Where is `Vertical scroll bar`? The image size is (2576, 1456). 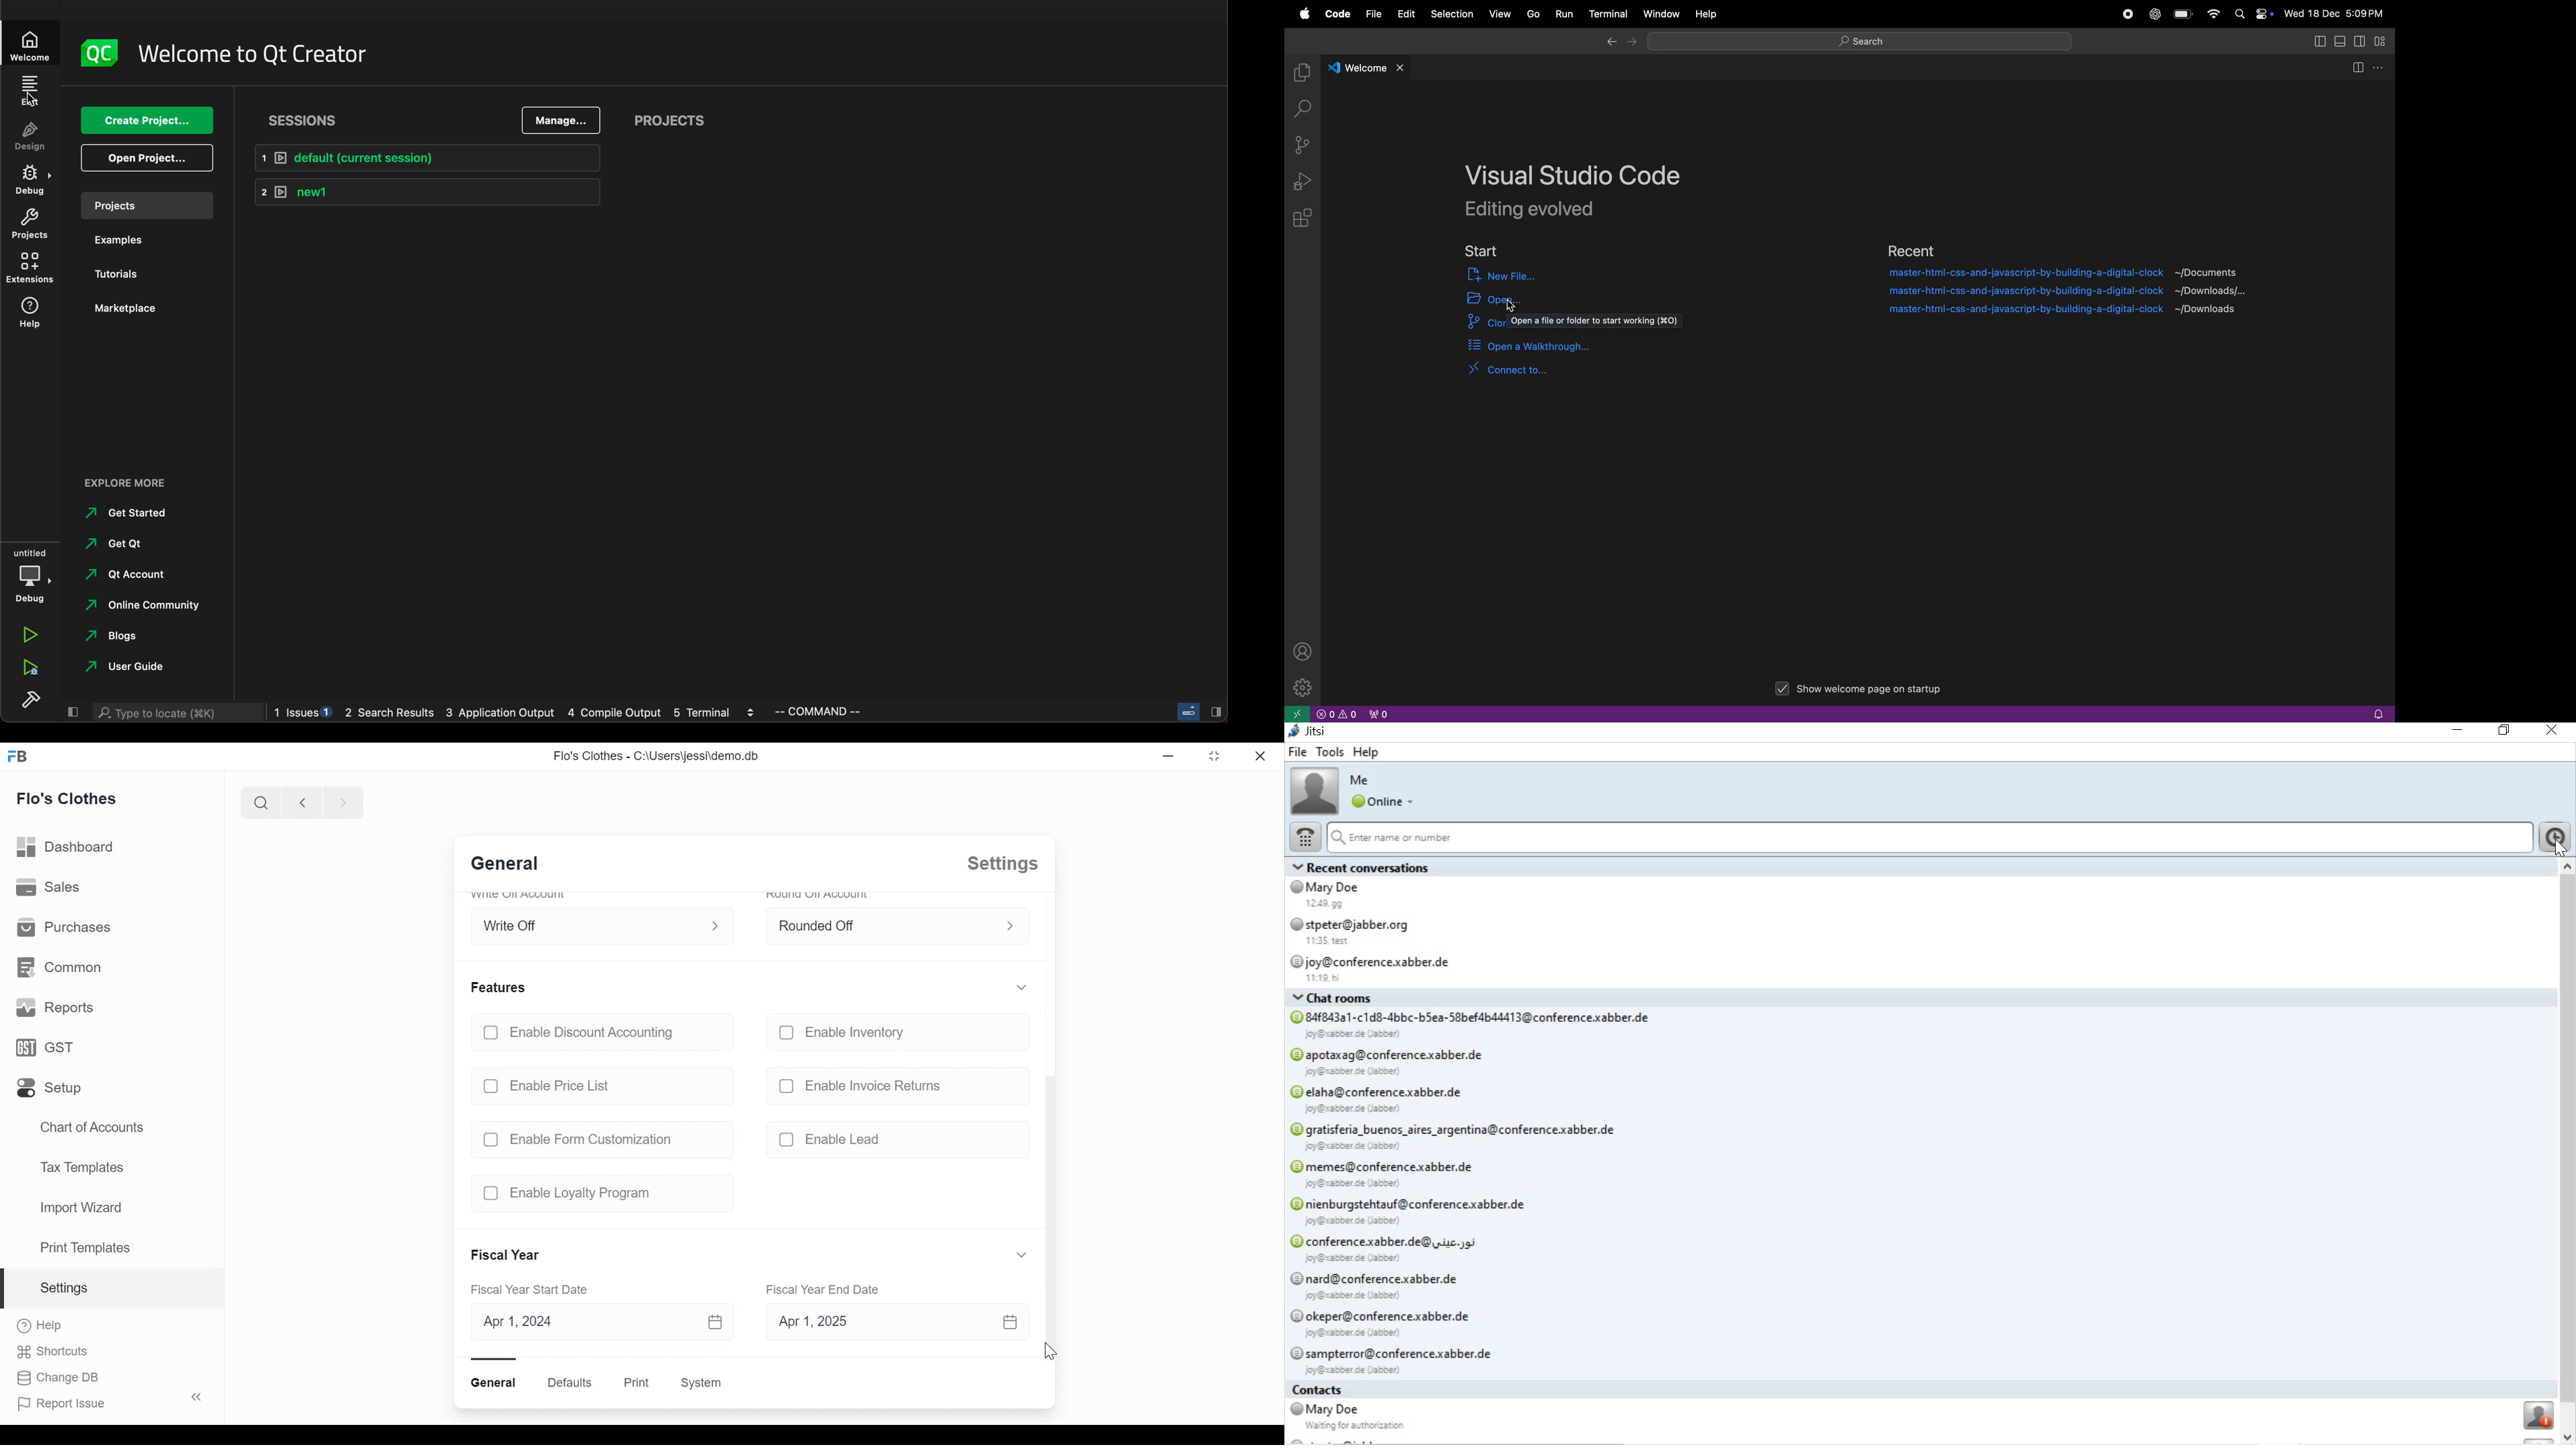 Vertical scroll bar is located at coordinates (1049, 1215).